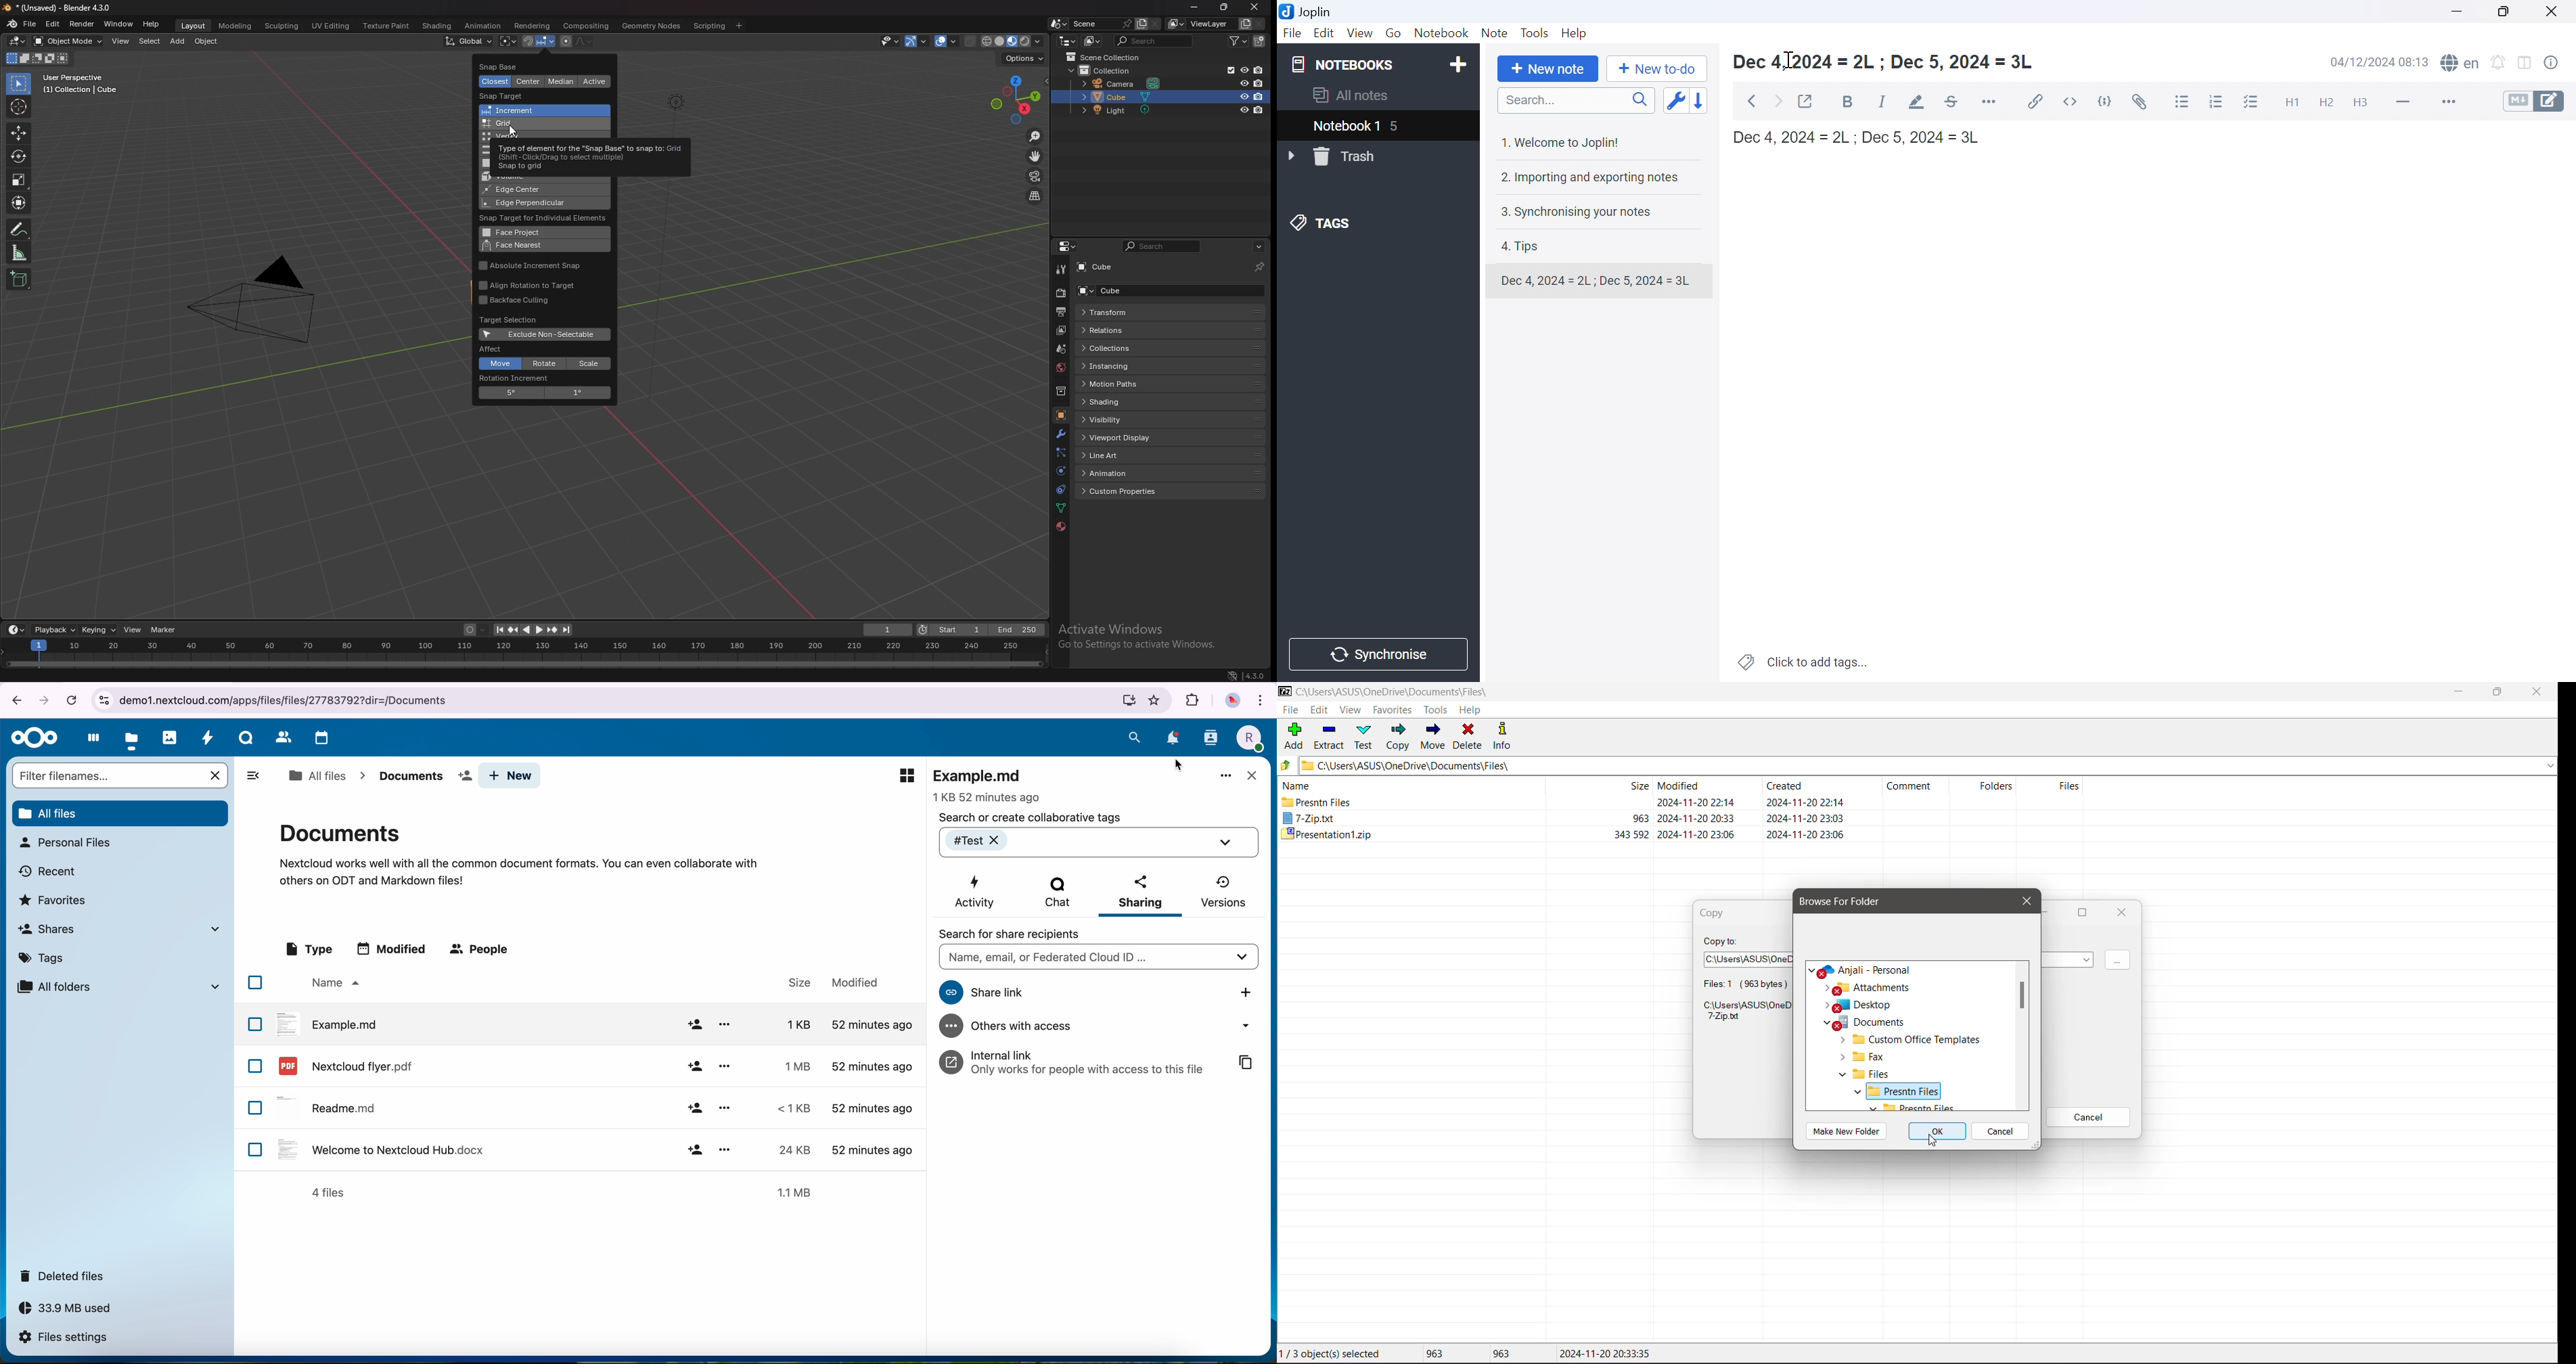 The height and width of the screenshot is (1372, 2576). I want to click on gizmo, so click(918, 41).